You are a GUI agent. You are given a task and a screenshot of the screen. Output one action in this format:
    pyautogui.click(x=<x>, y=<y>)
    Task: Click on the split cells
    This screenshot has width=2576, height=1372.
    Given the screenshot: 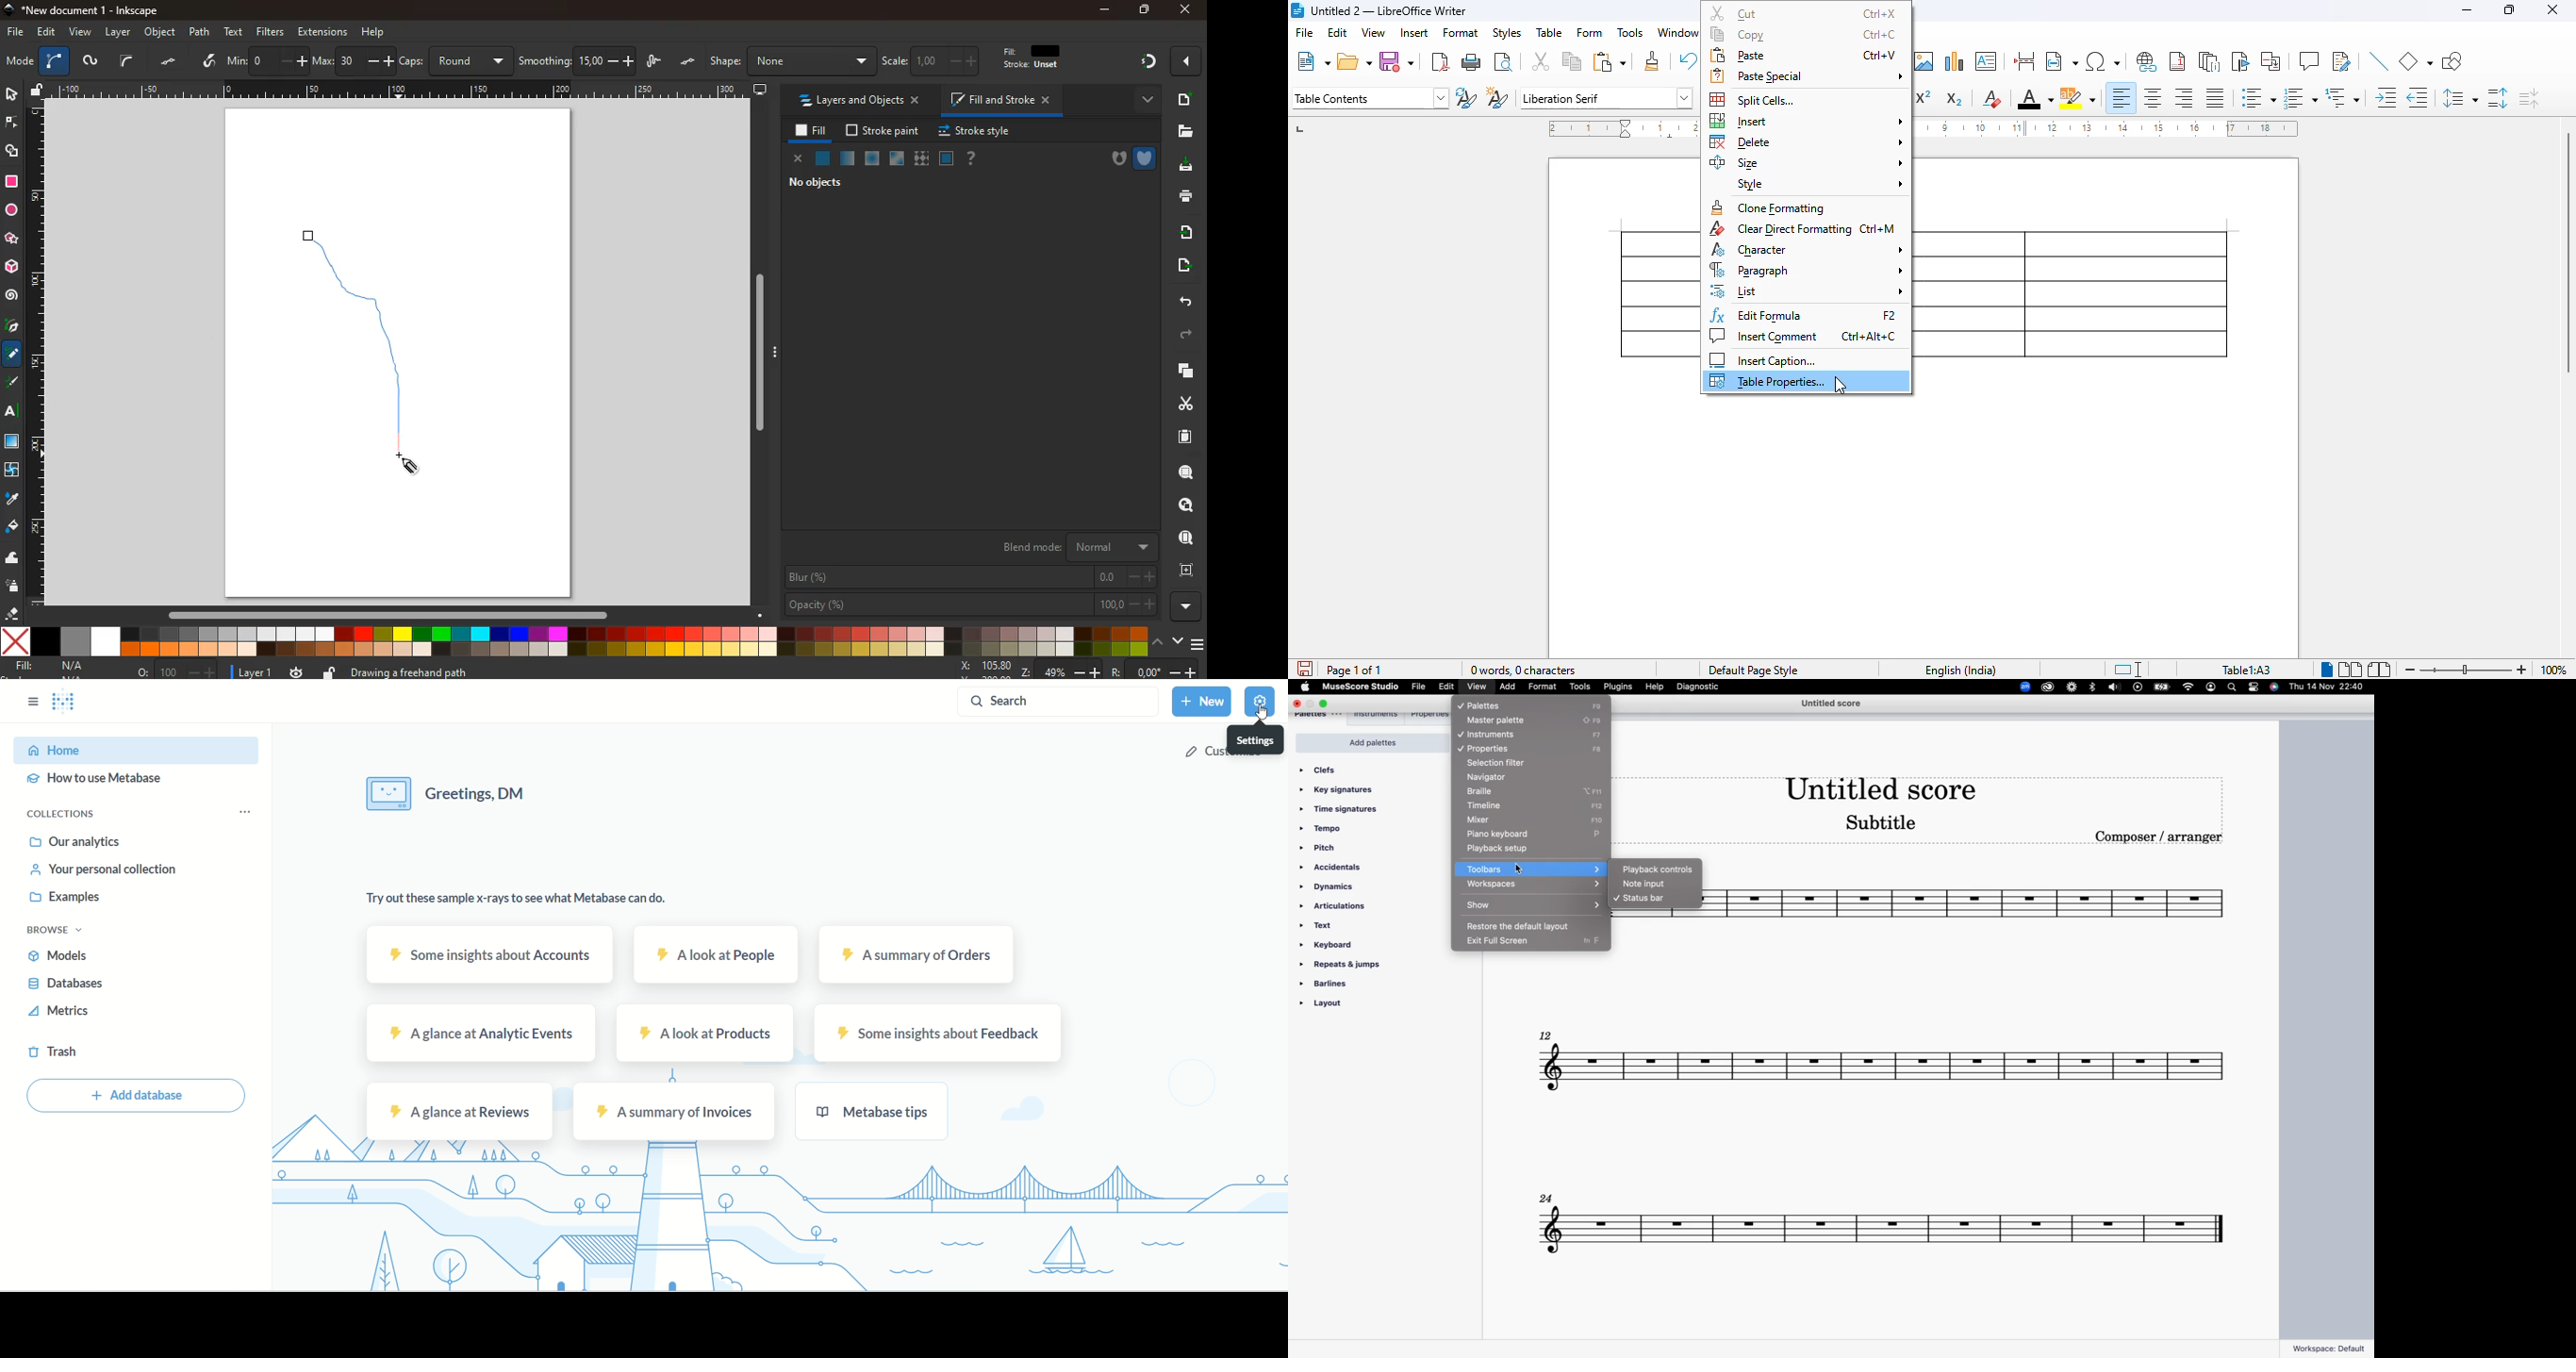 What is the action you would take?
    pyautogui.click(x=1755, y=99)
    